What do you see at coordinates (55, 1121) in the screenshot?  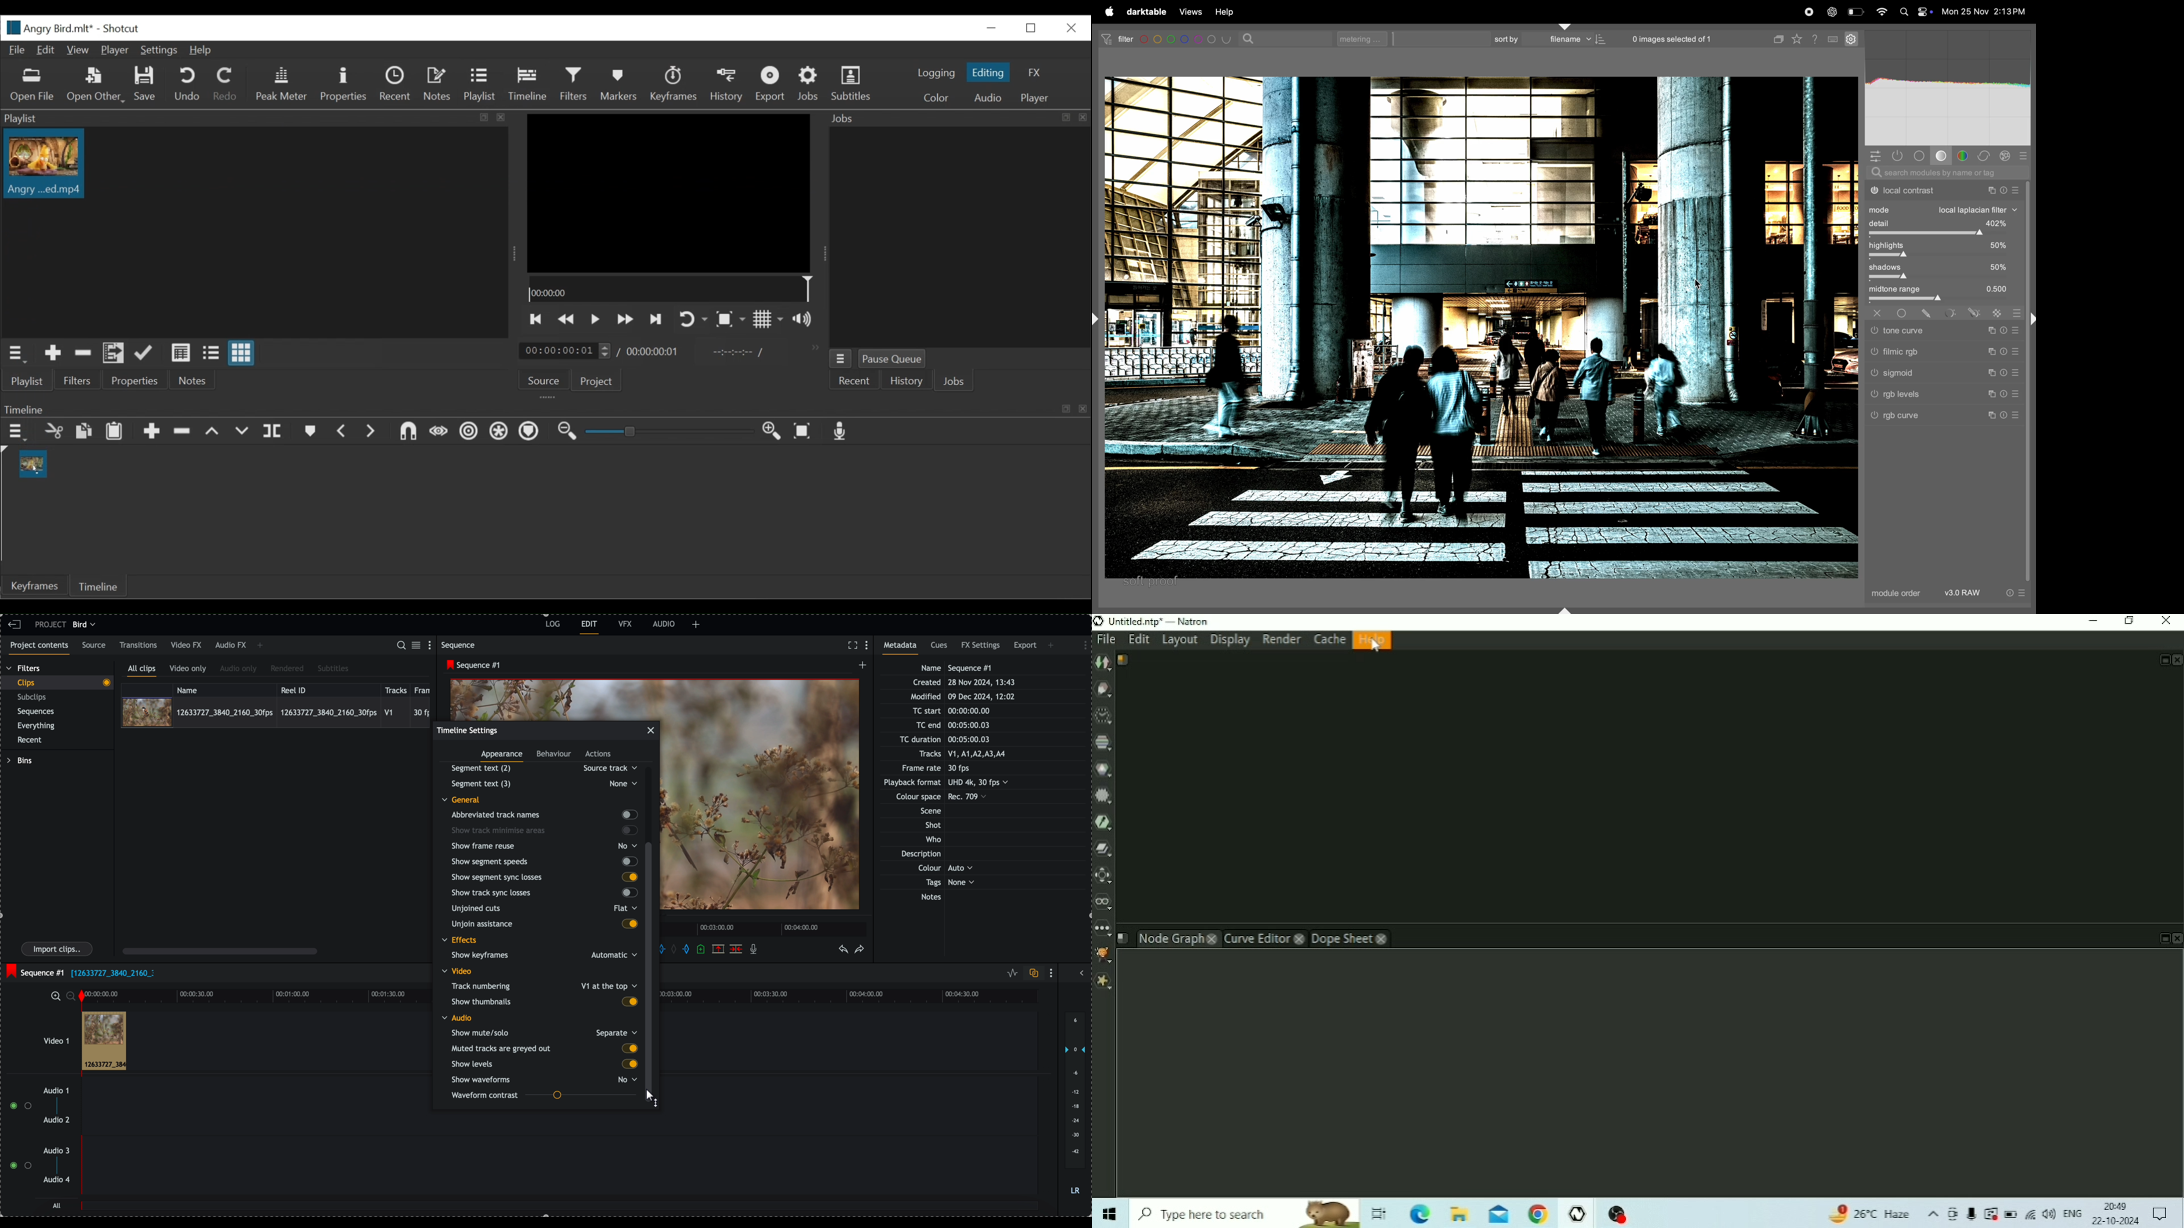 I see `audio 2` at bounding box center [55, 1121].